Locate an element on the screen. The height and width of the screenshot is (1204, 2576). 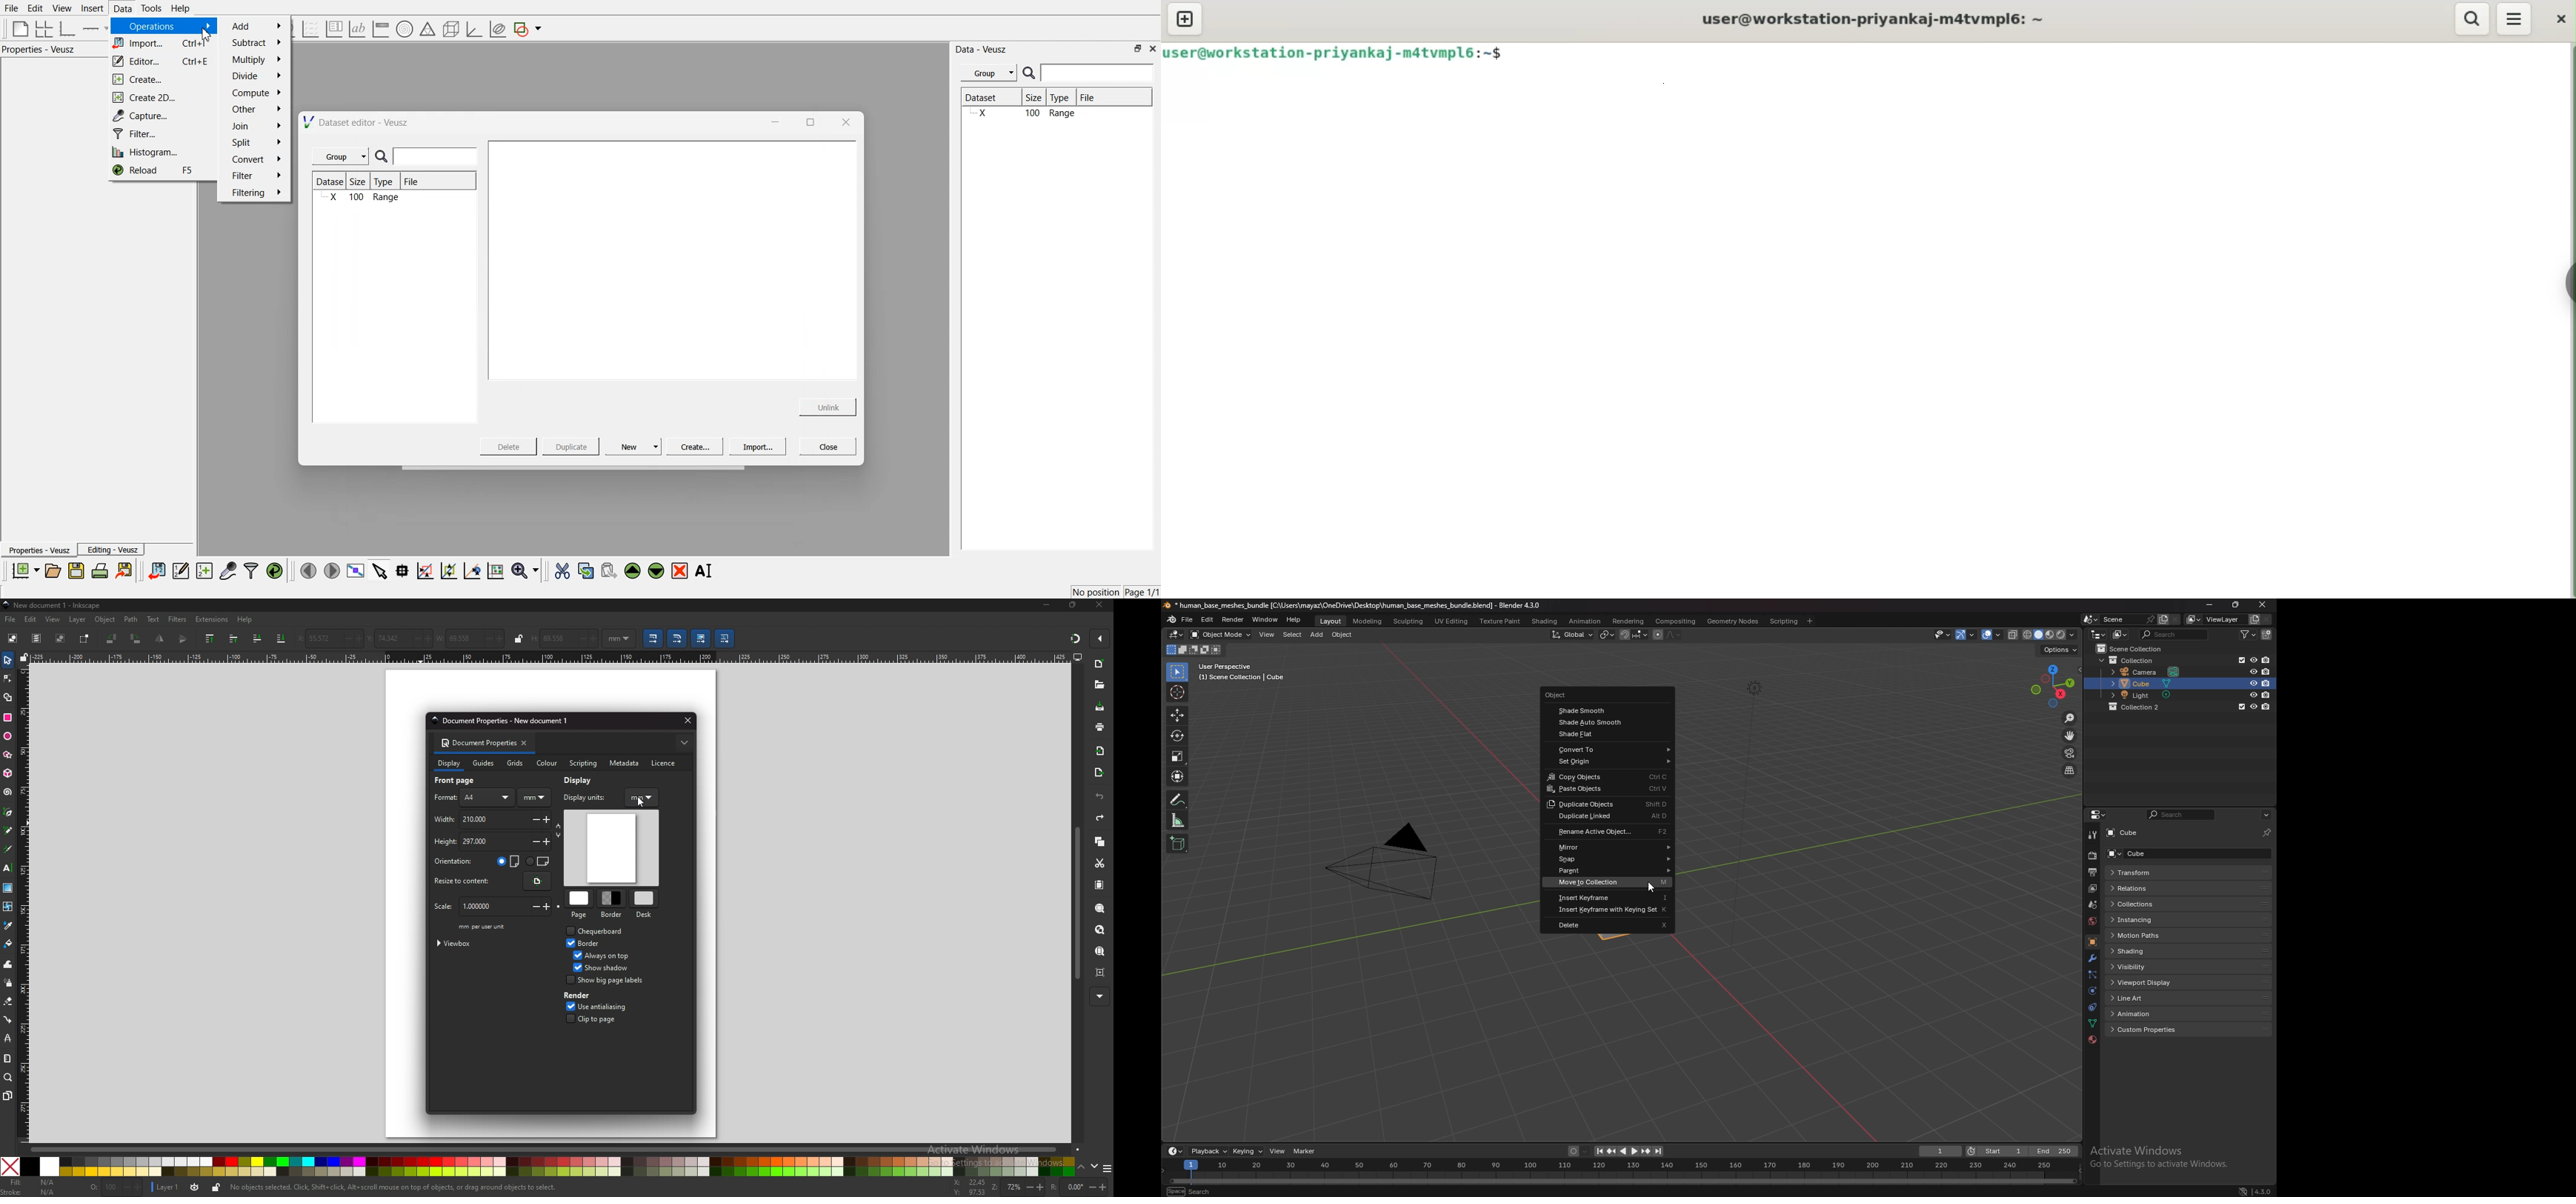
lower selection to bottom is located at coordinates (281, 639).